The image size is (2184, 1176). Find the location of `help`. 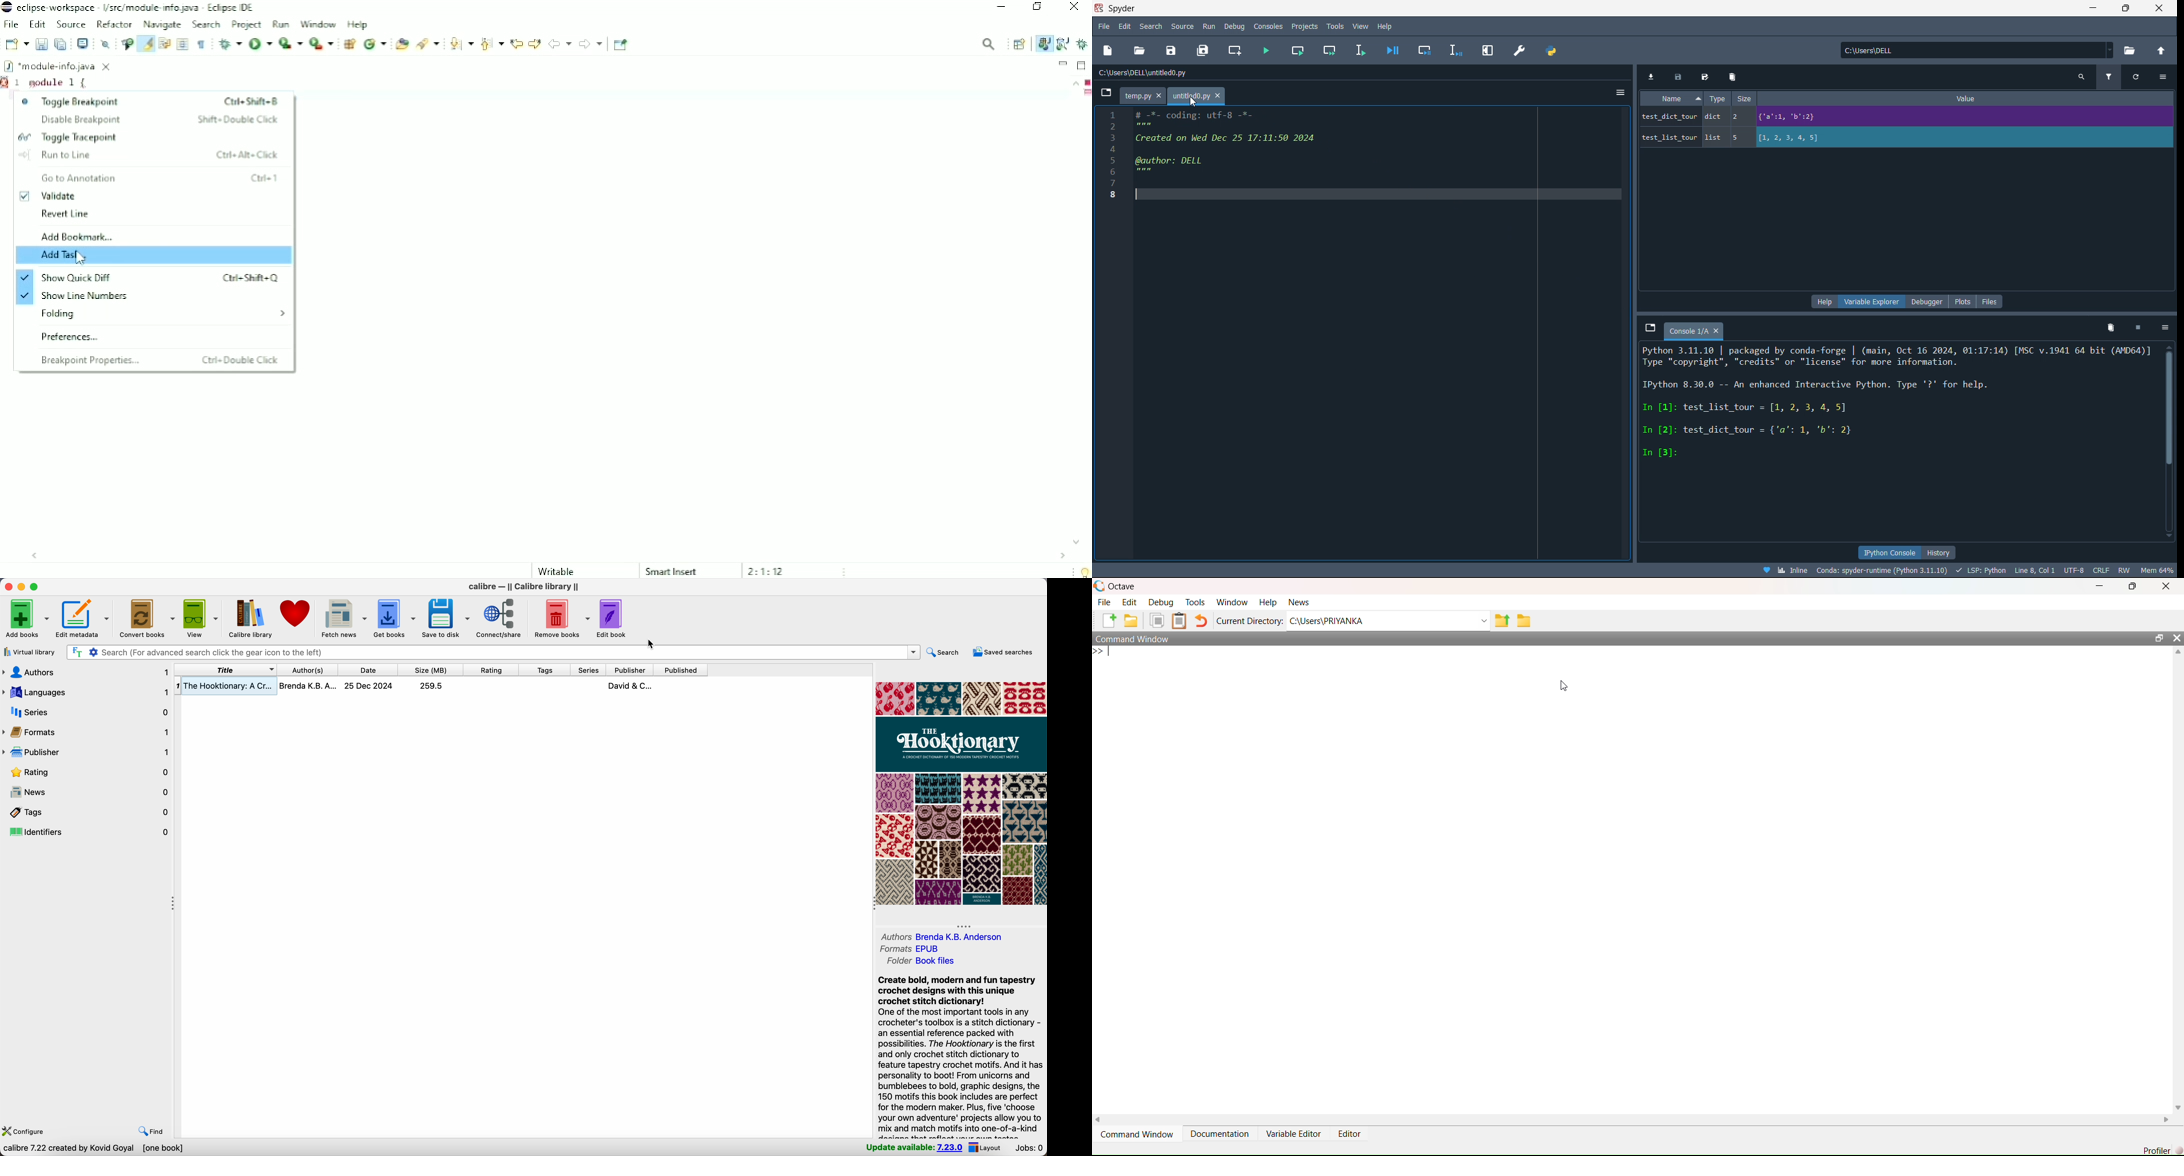

help is located at coordinates (1384, 25).